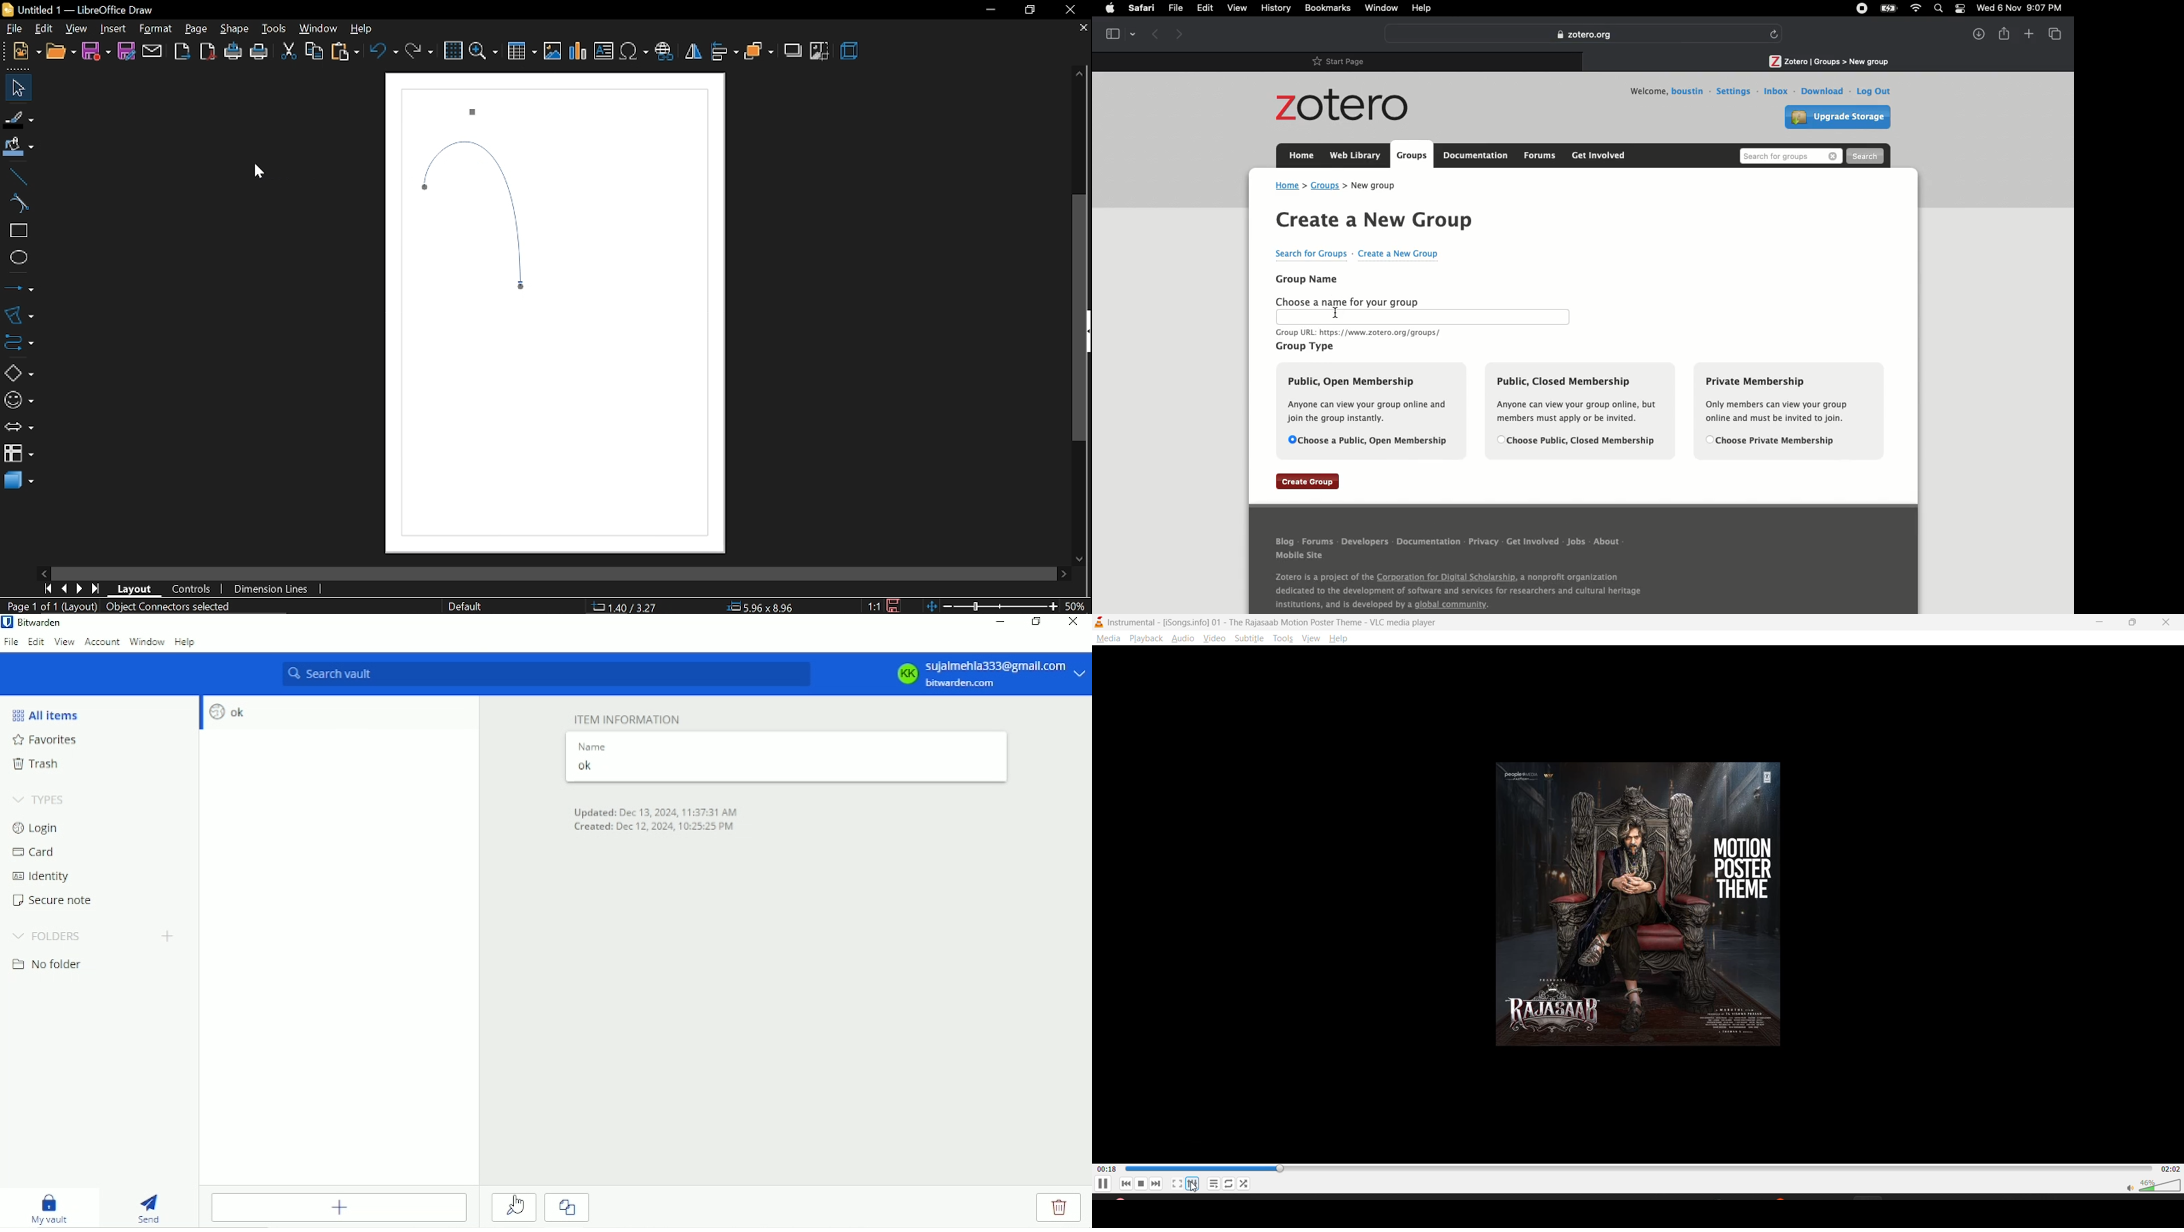 This screenshot has height=1232, width=2184. What do you see at coordinates (1476, 156) in the screenshot?
I see `Documentation` at bounding box center [1476, 156].